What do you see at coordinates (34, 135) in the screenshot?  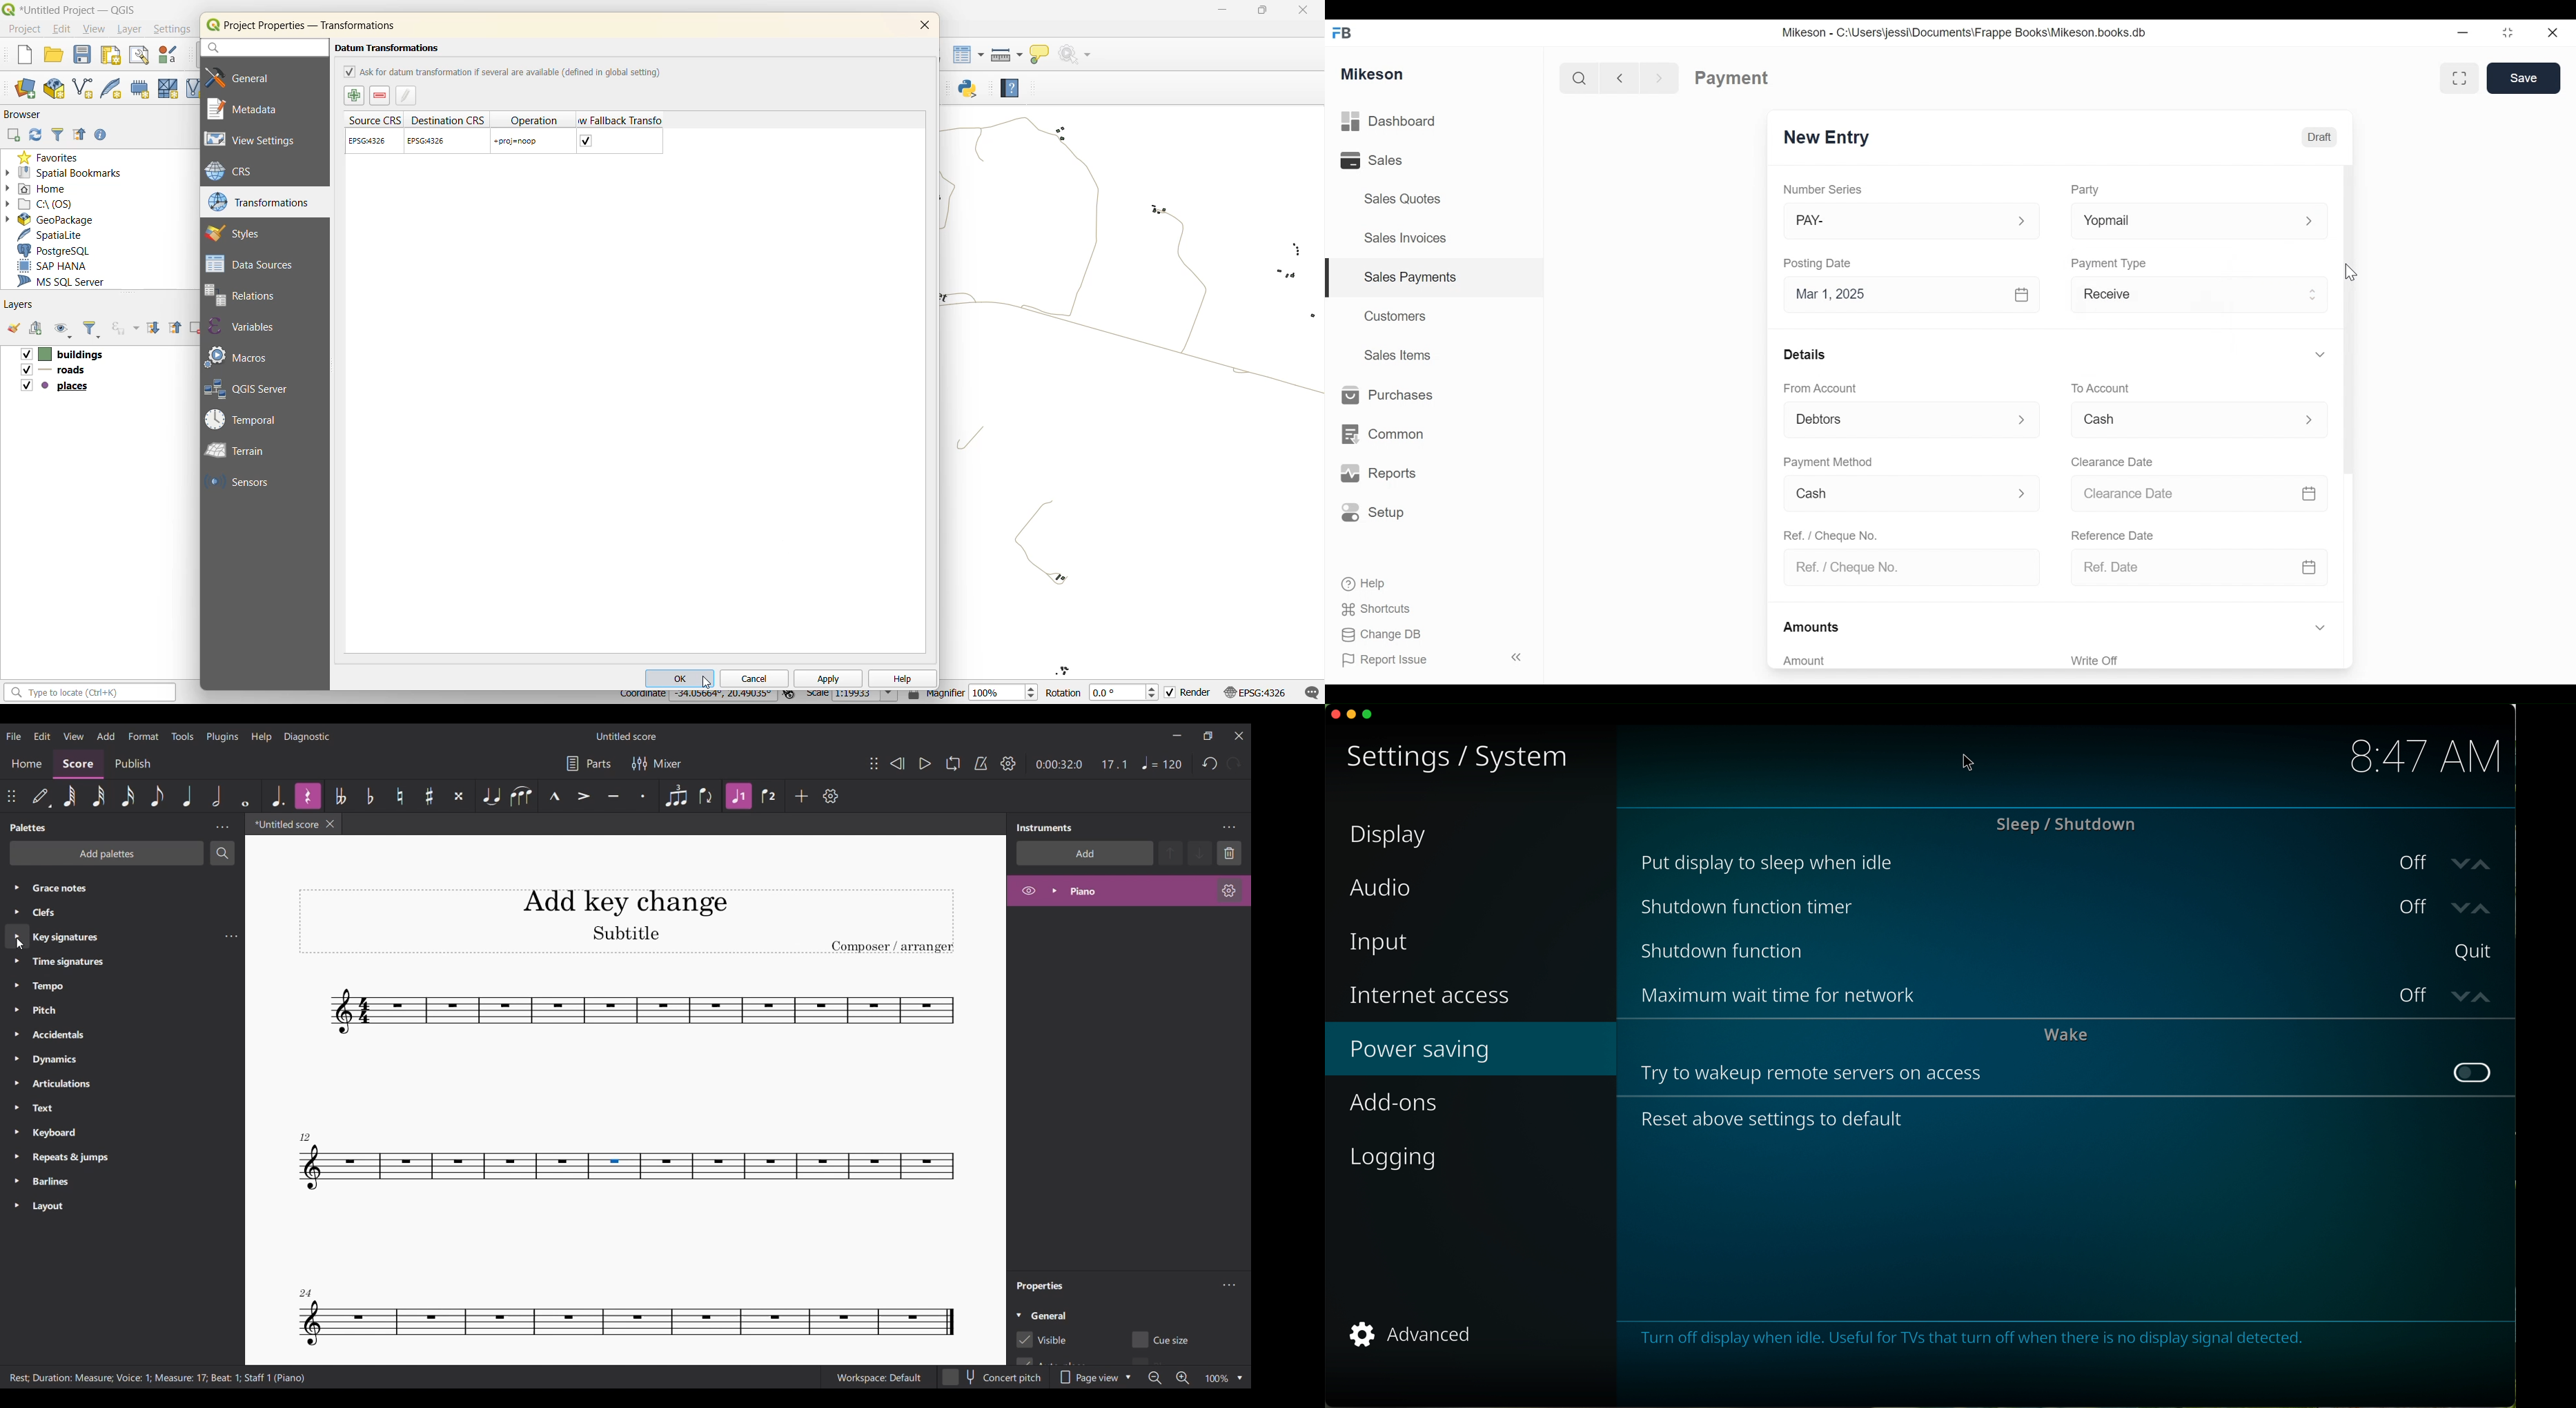 I see `refresh` at bounding box center [34, 135].